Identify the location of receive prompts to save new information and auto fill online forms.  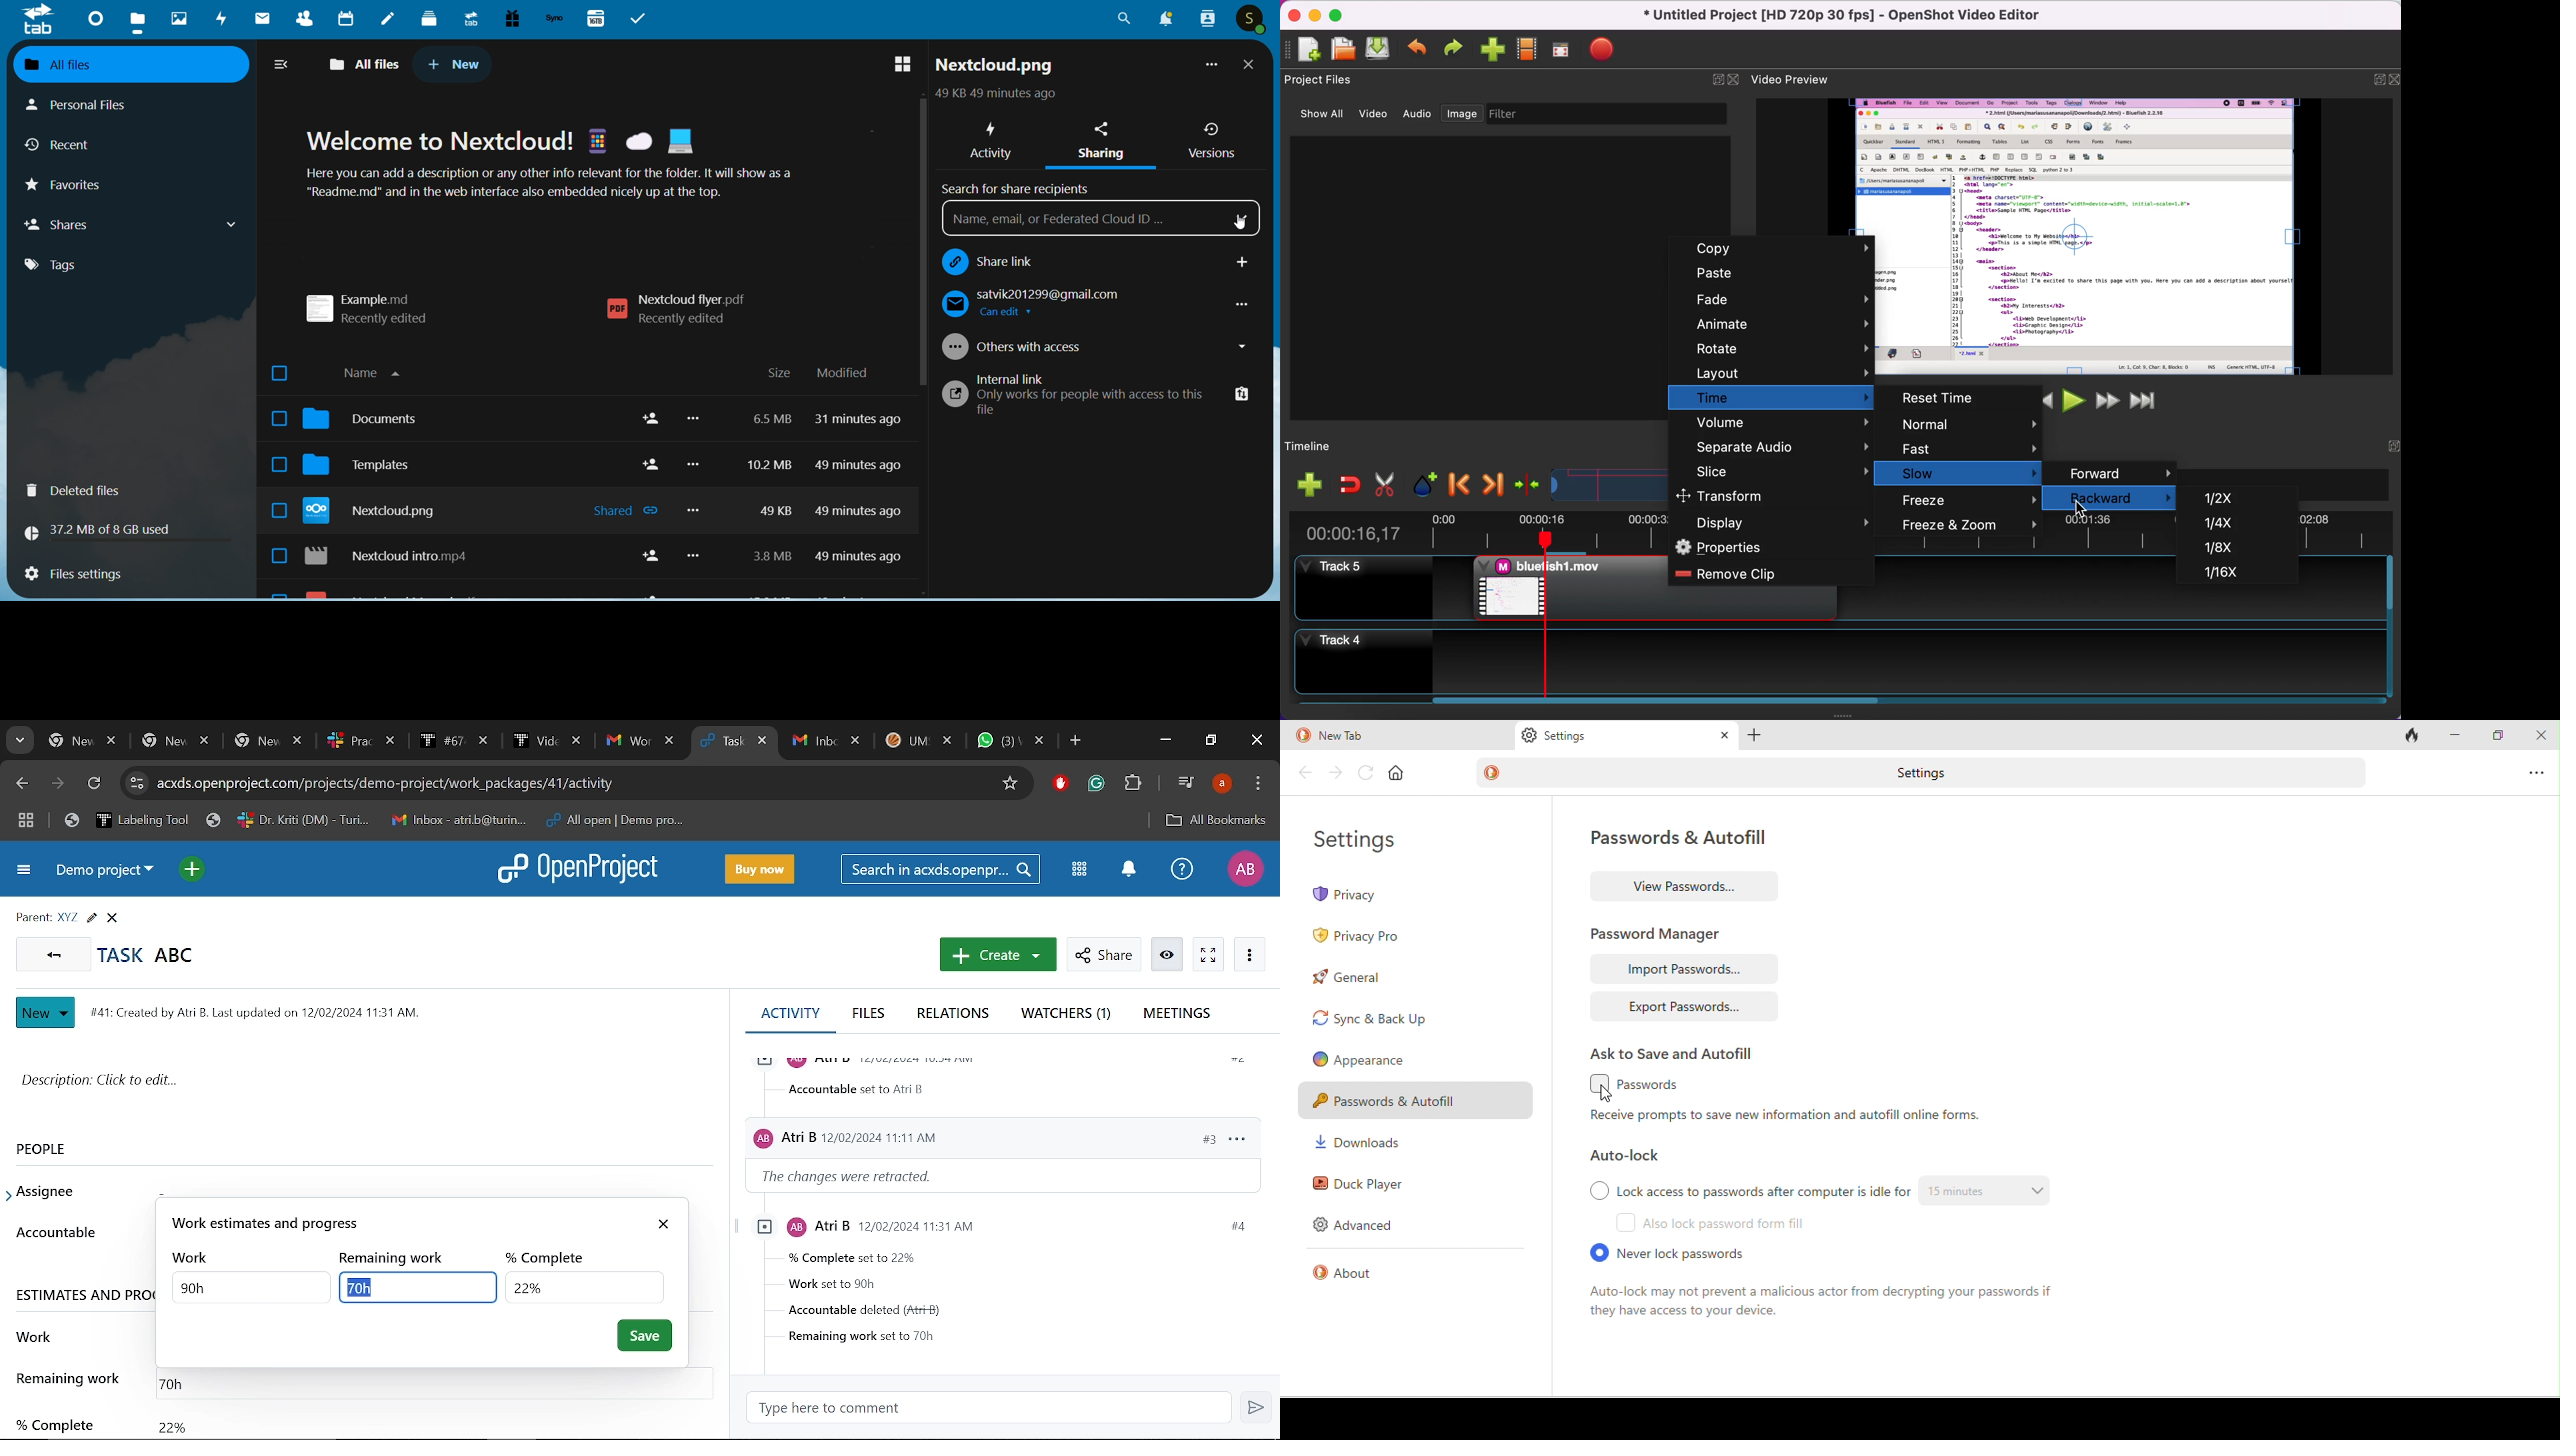
(1787, 1120).